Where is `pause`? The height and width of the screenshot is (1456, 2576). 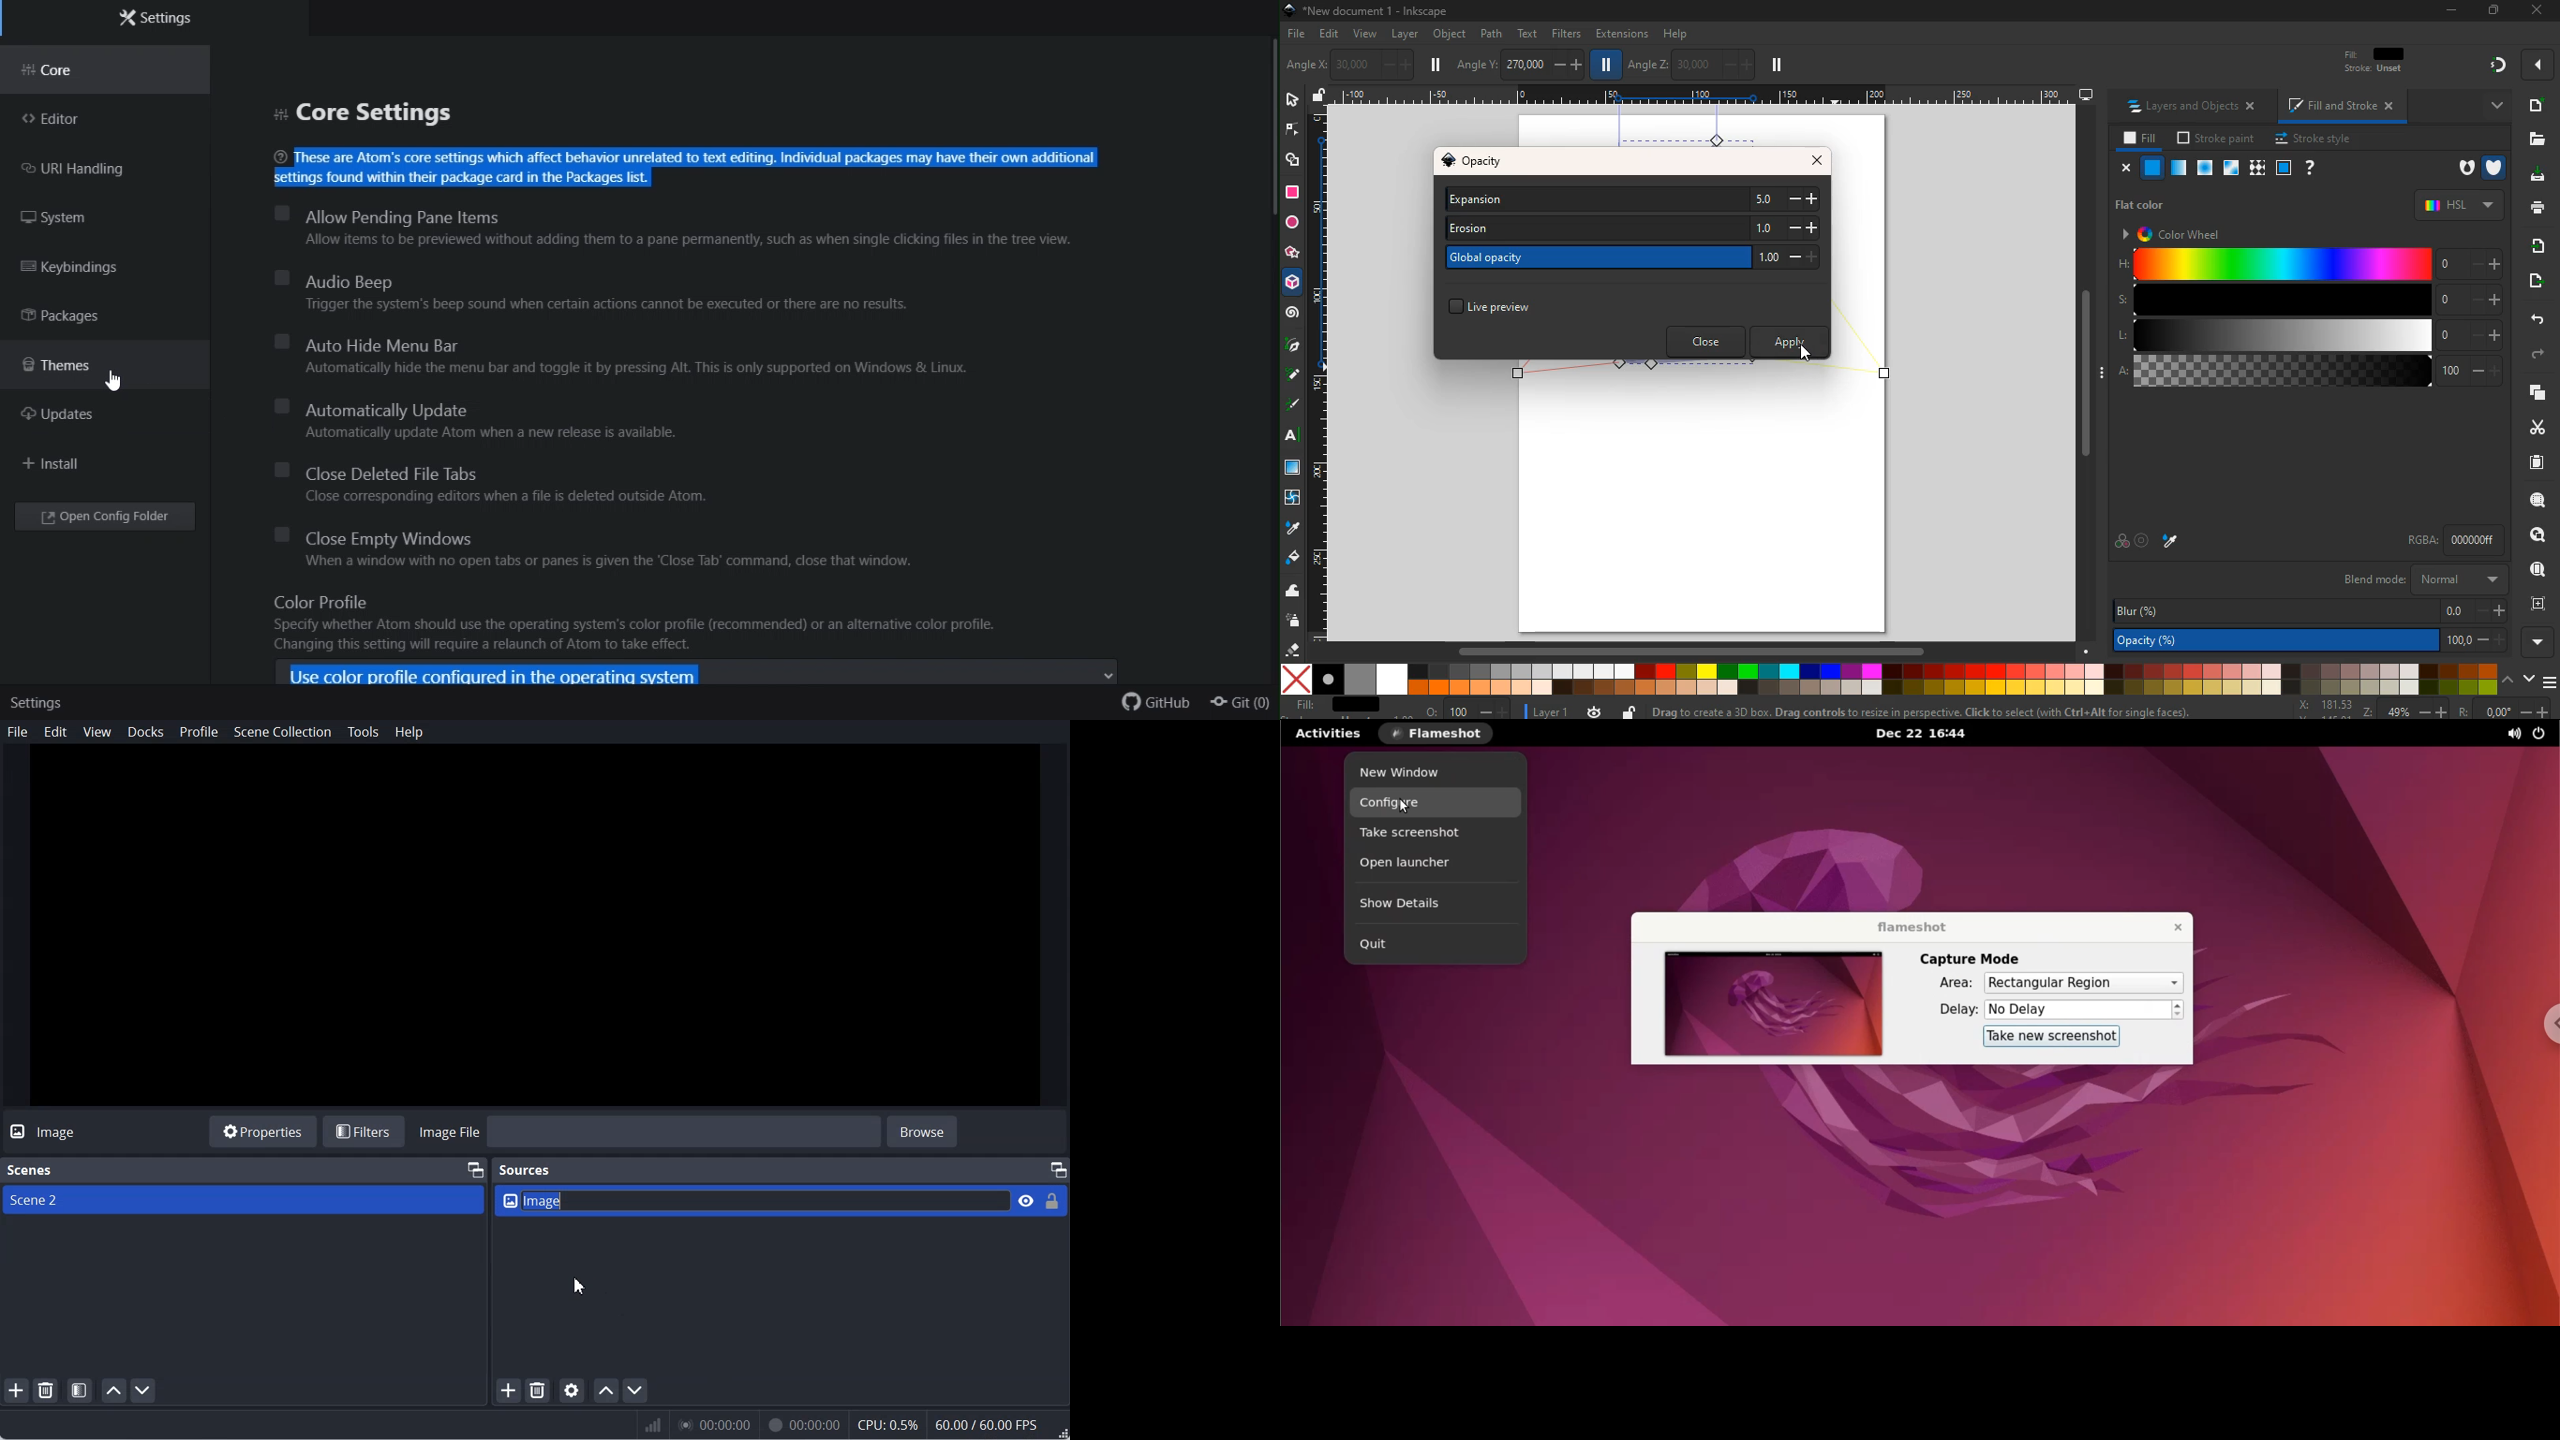
pause is located at coordinates (1607, 66).